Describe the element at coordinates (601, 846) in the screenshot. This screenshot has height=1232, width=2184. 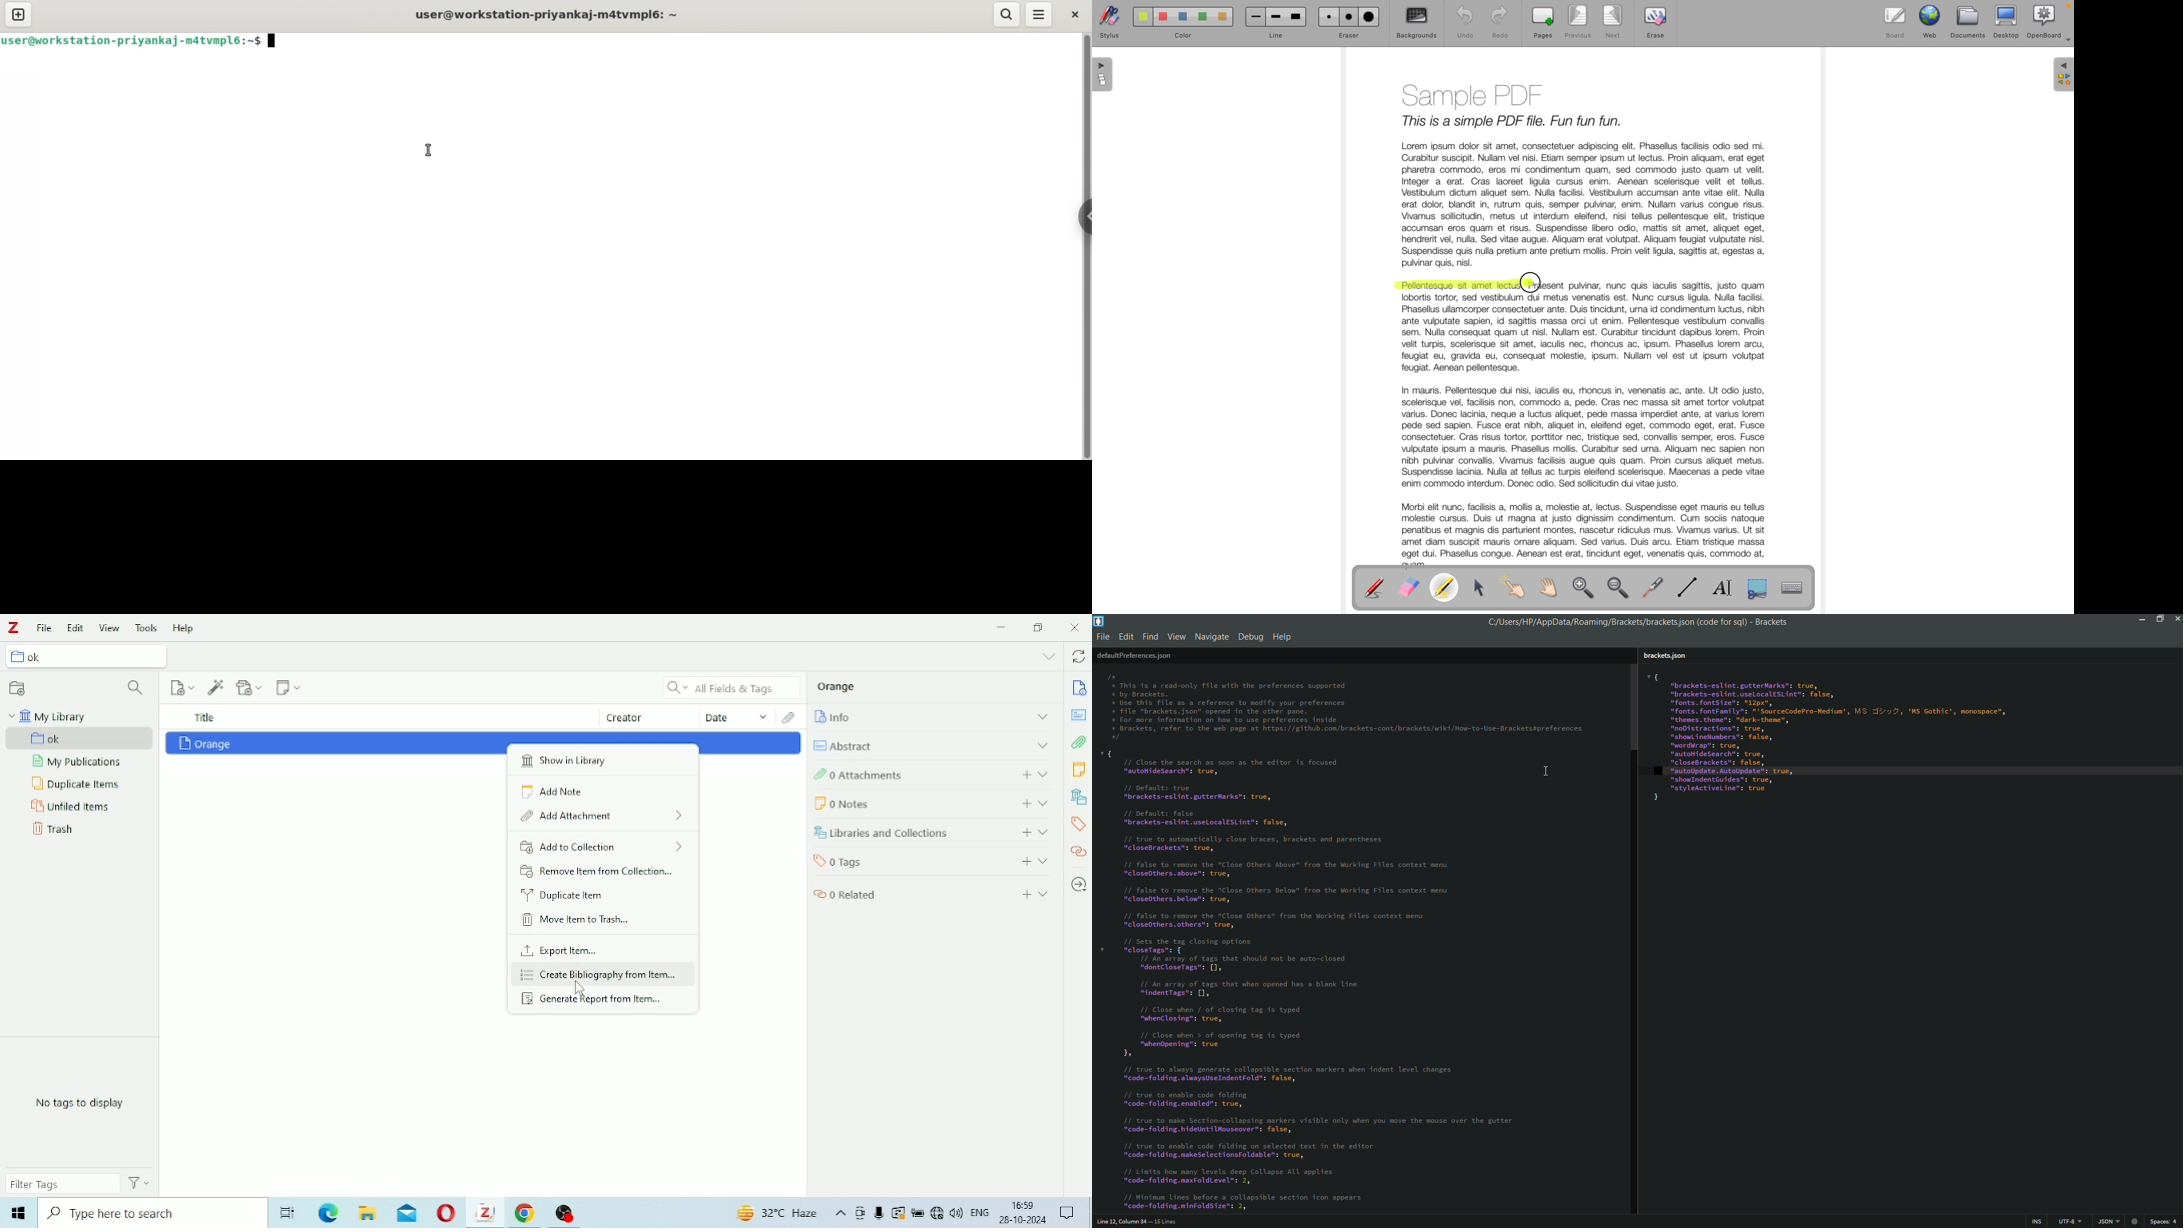
I see `Add to Collection` at that location.